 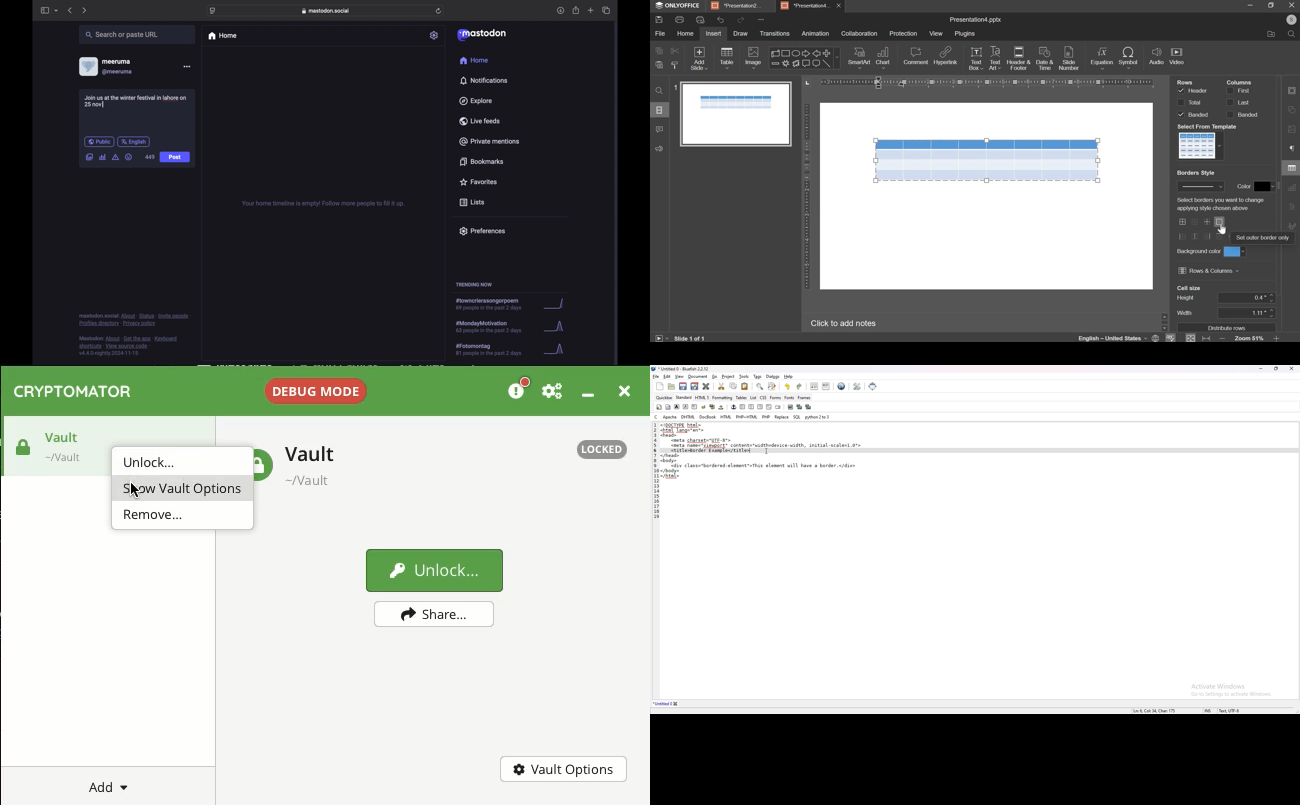 What do you see at coordinates (660, 149) in the screenshot?
I see `feedback ` at bounding box center [660, 149].